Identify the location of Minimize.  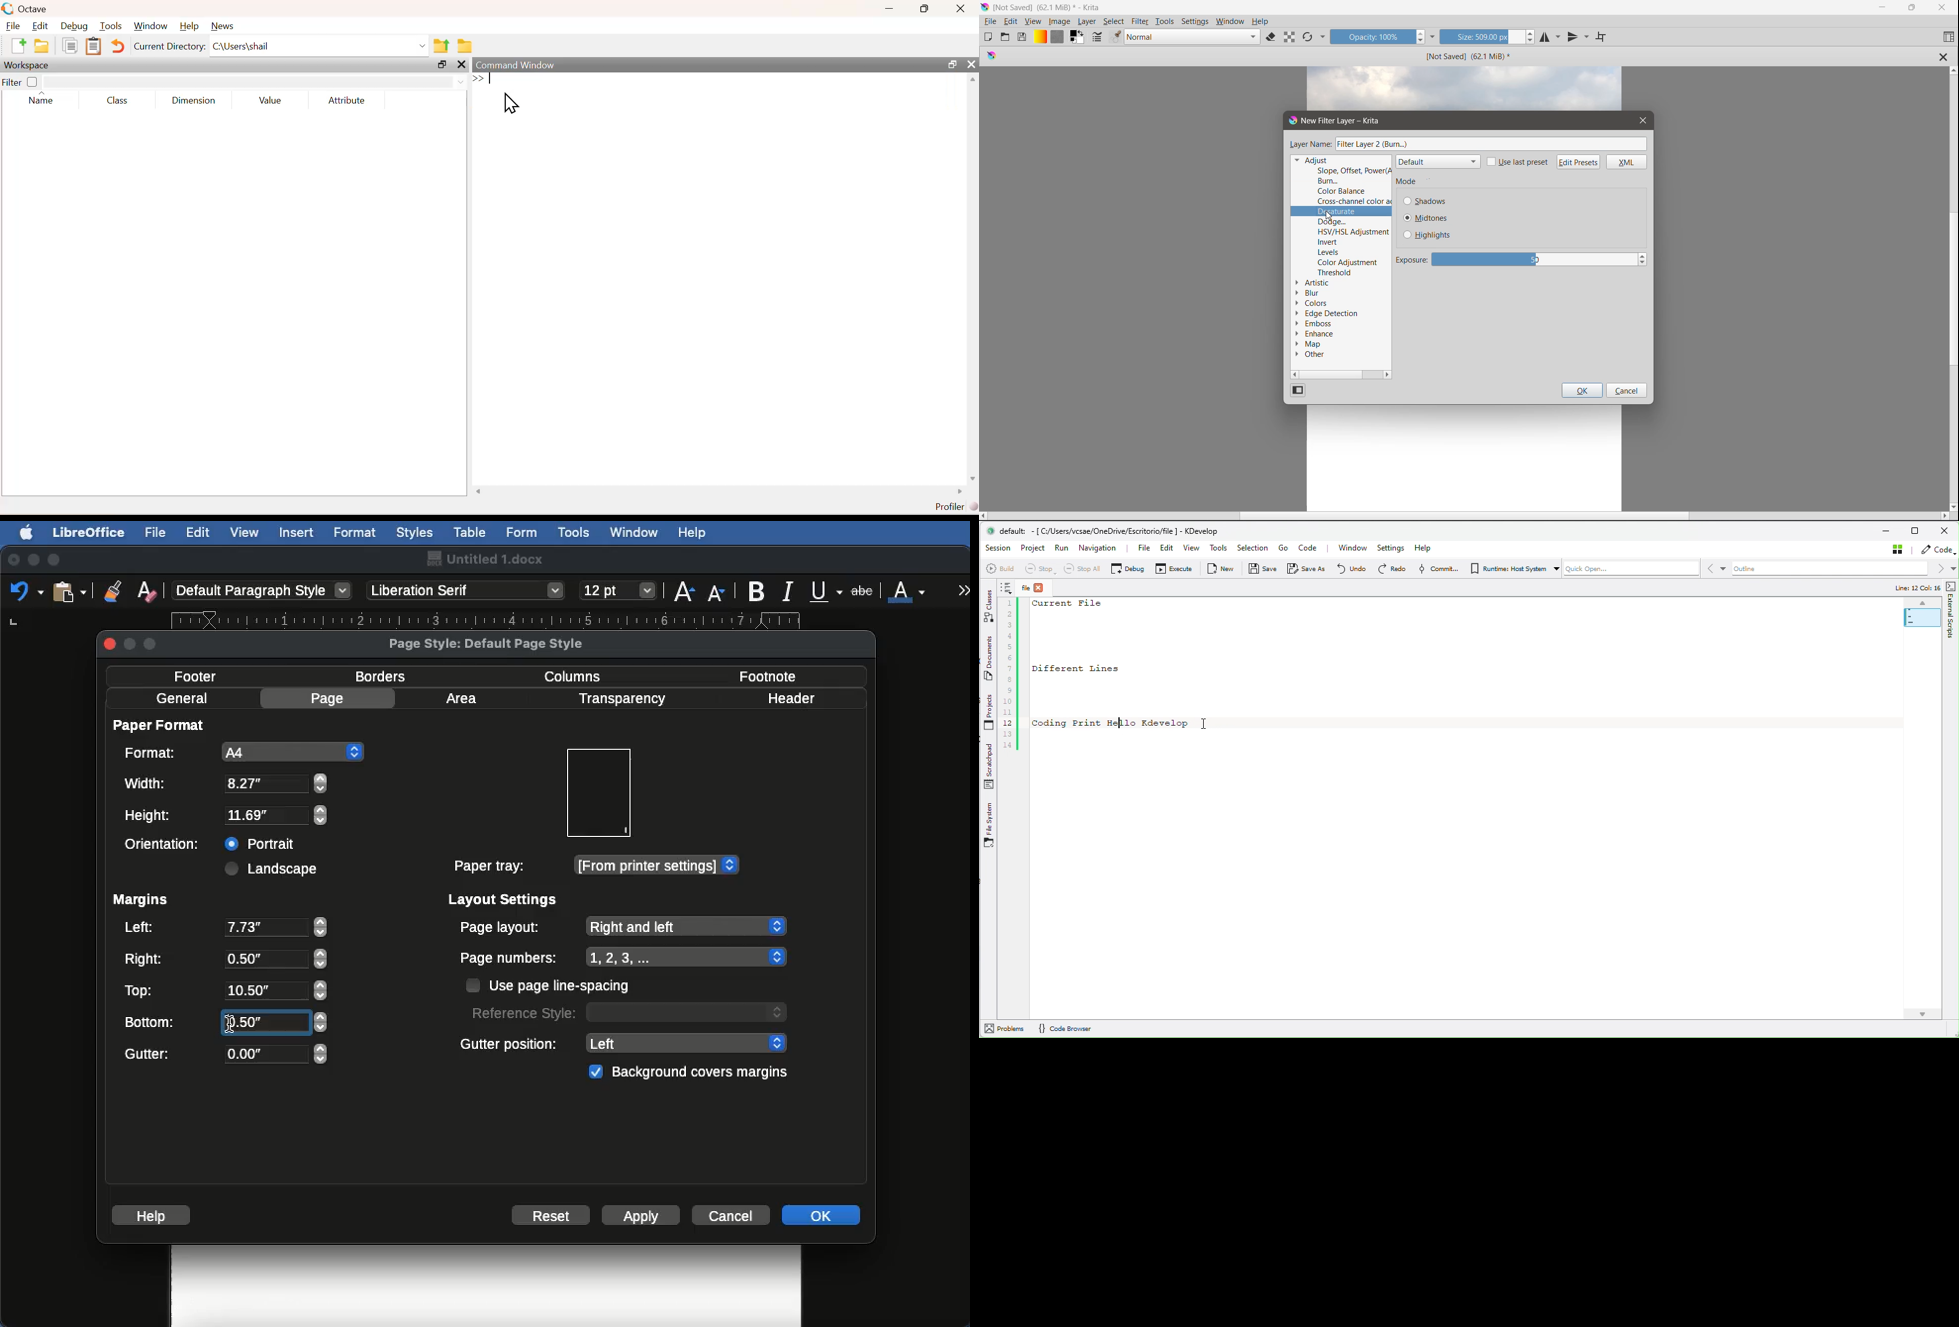
(33, 560).